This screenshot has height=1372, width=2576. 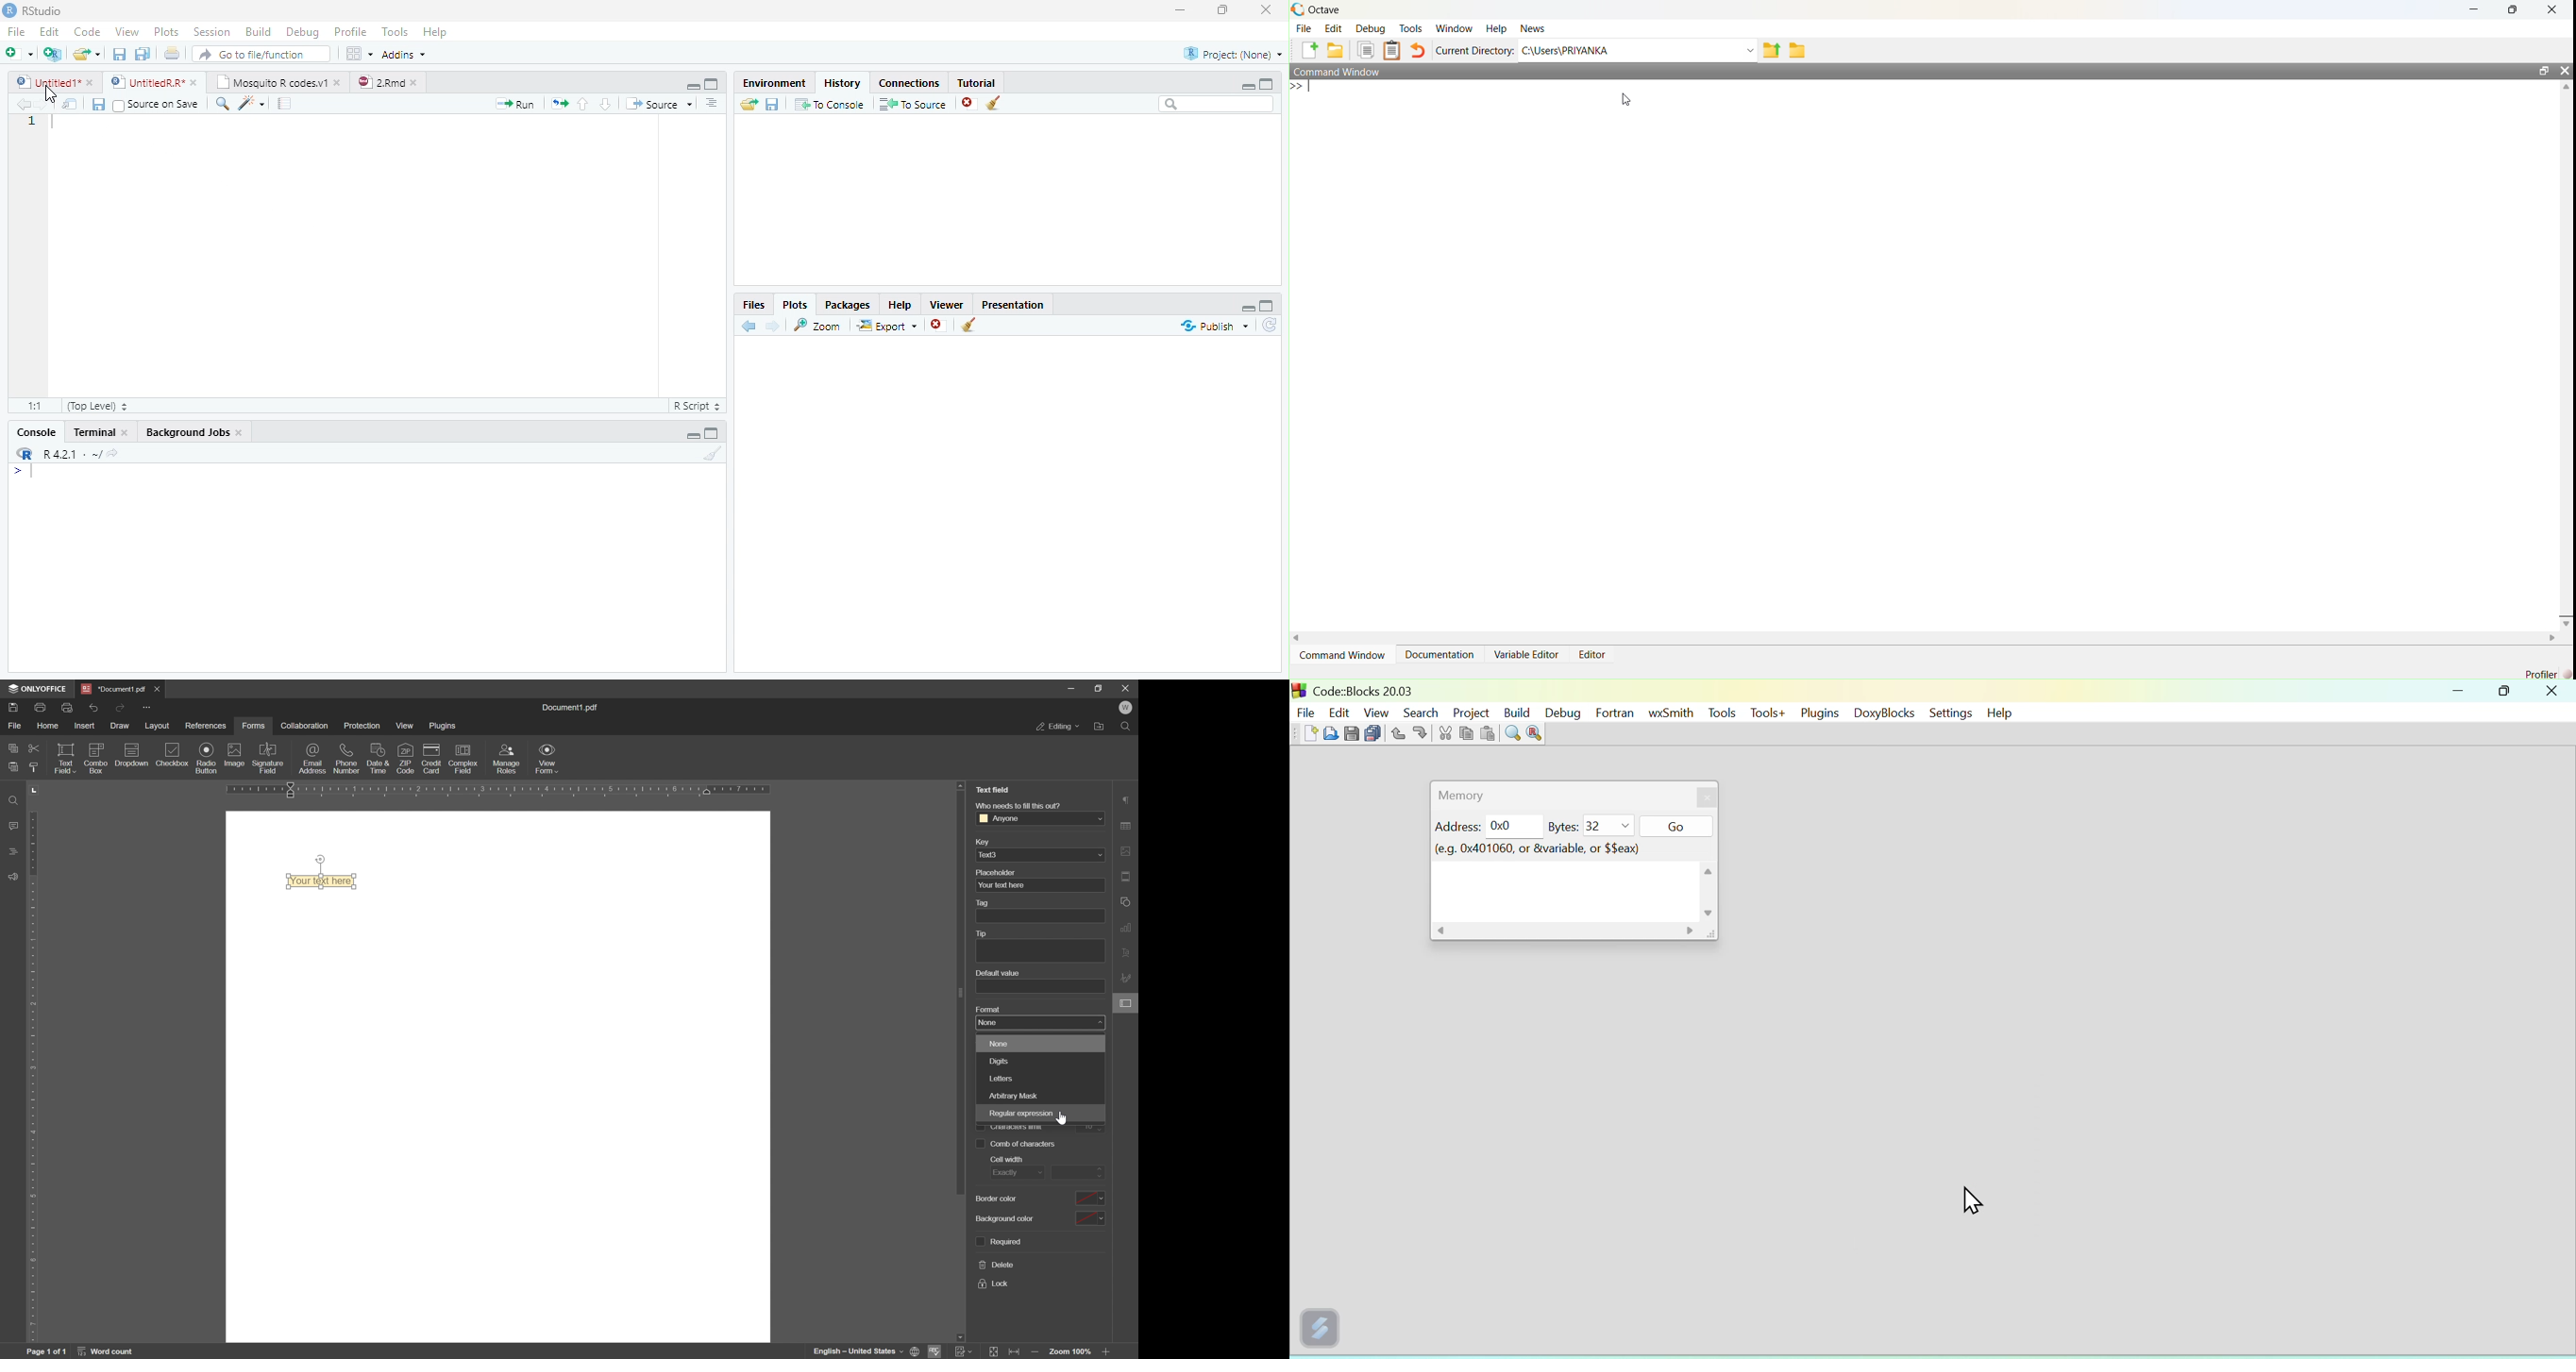 What do you see at coordinates (1128, 954) in the screenshot?
I see `text art settings` at bounding box center [1128, 954].